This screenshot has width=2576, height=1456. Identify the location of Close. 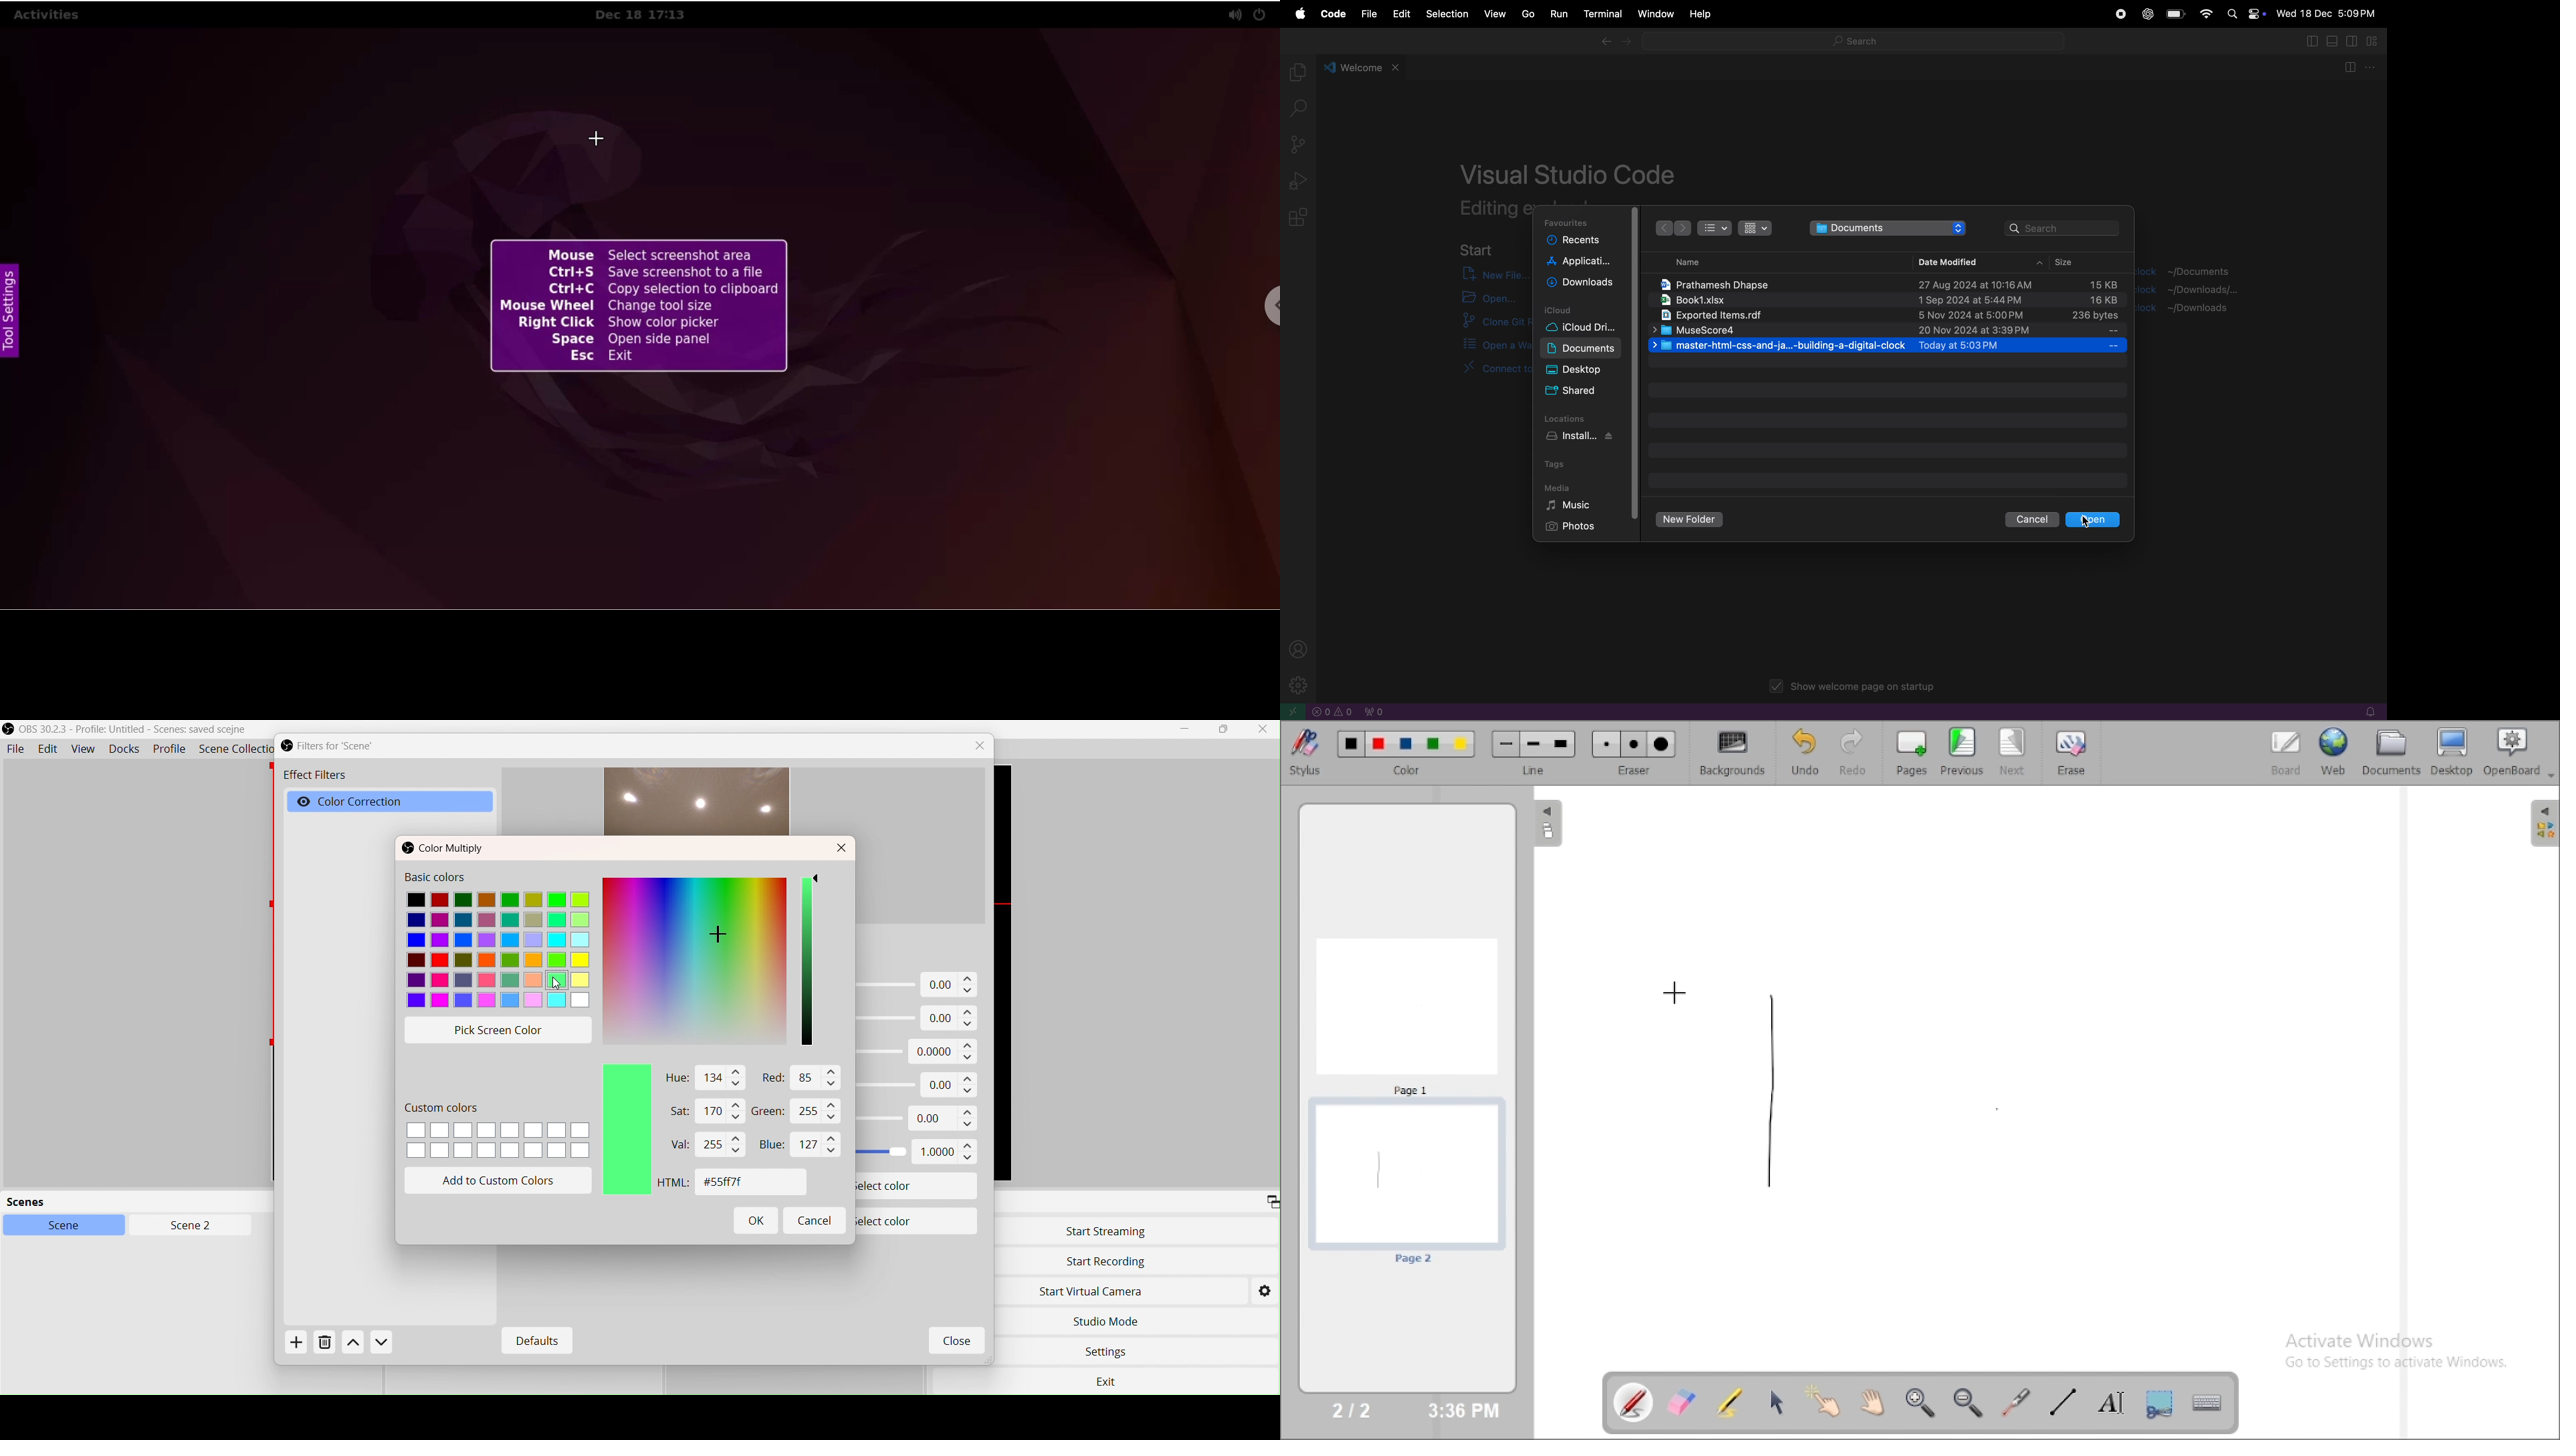
(955, 1343).